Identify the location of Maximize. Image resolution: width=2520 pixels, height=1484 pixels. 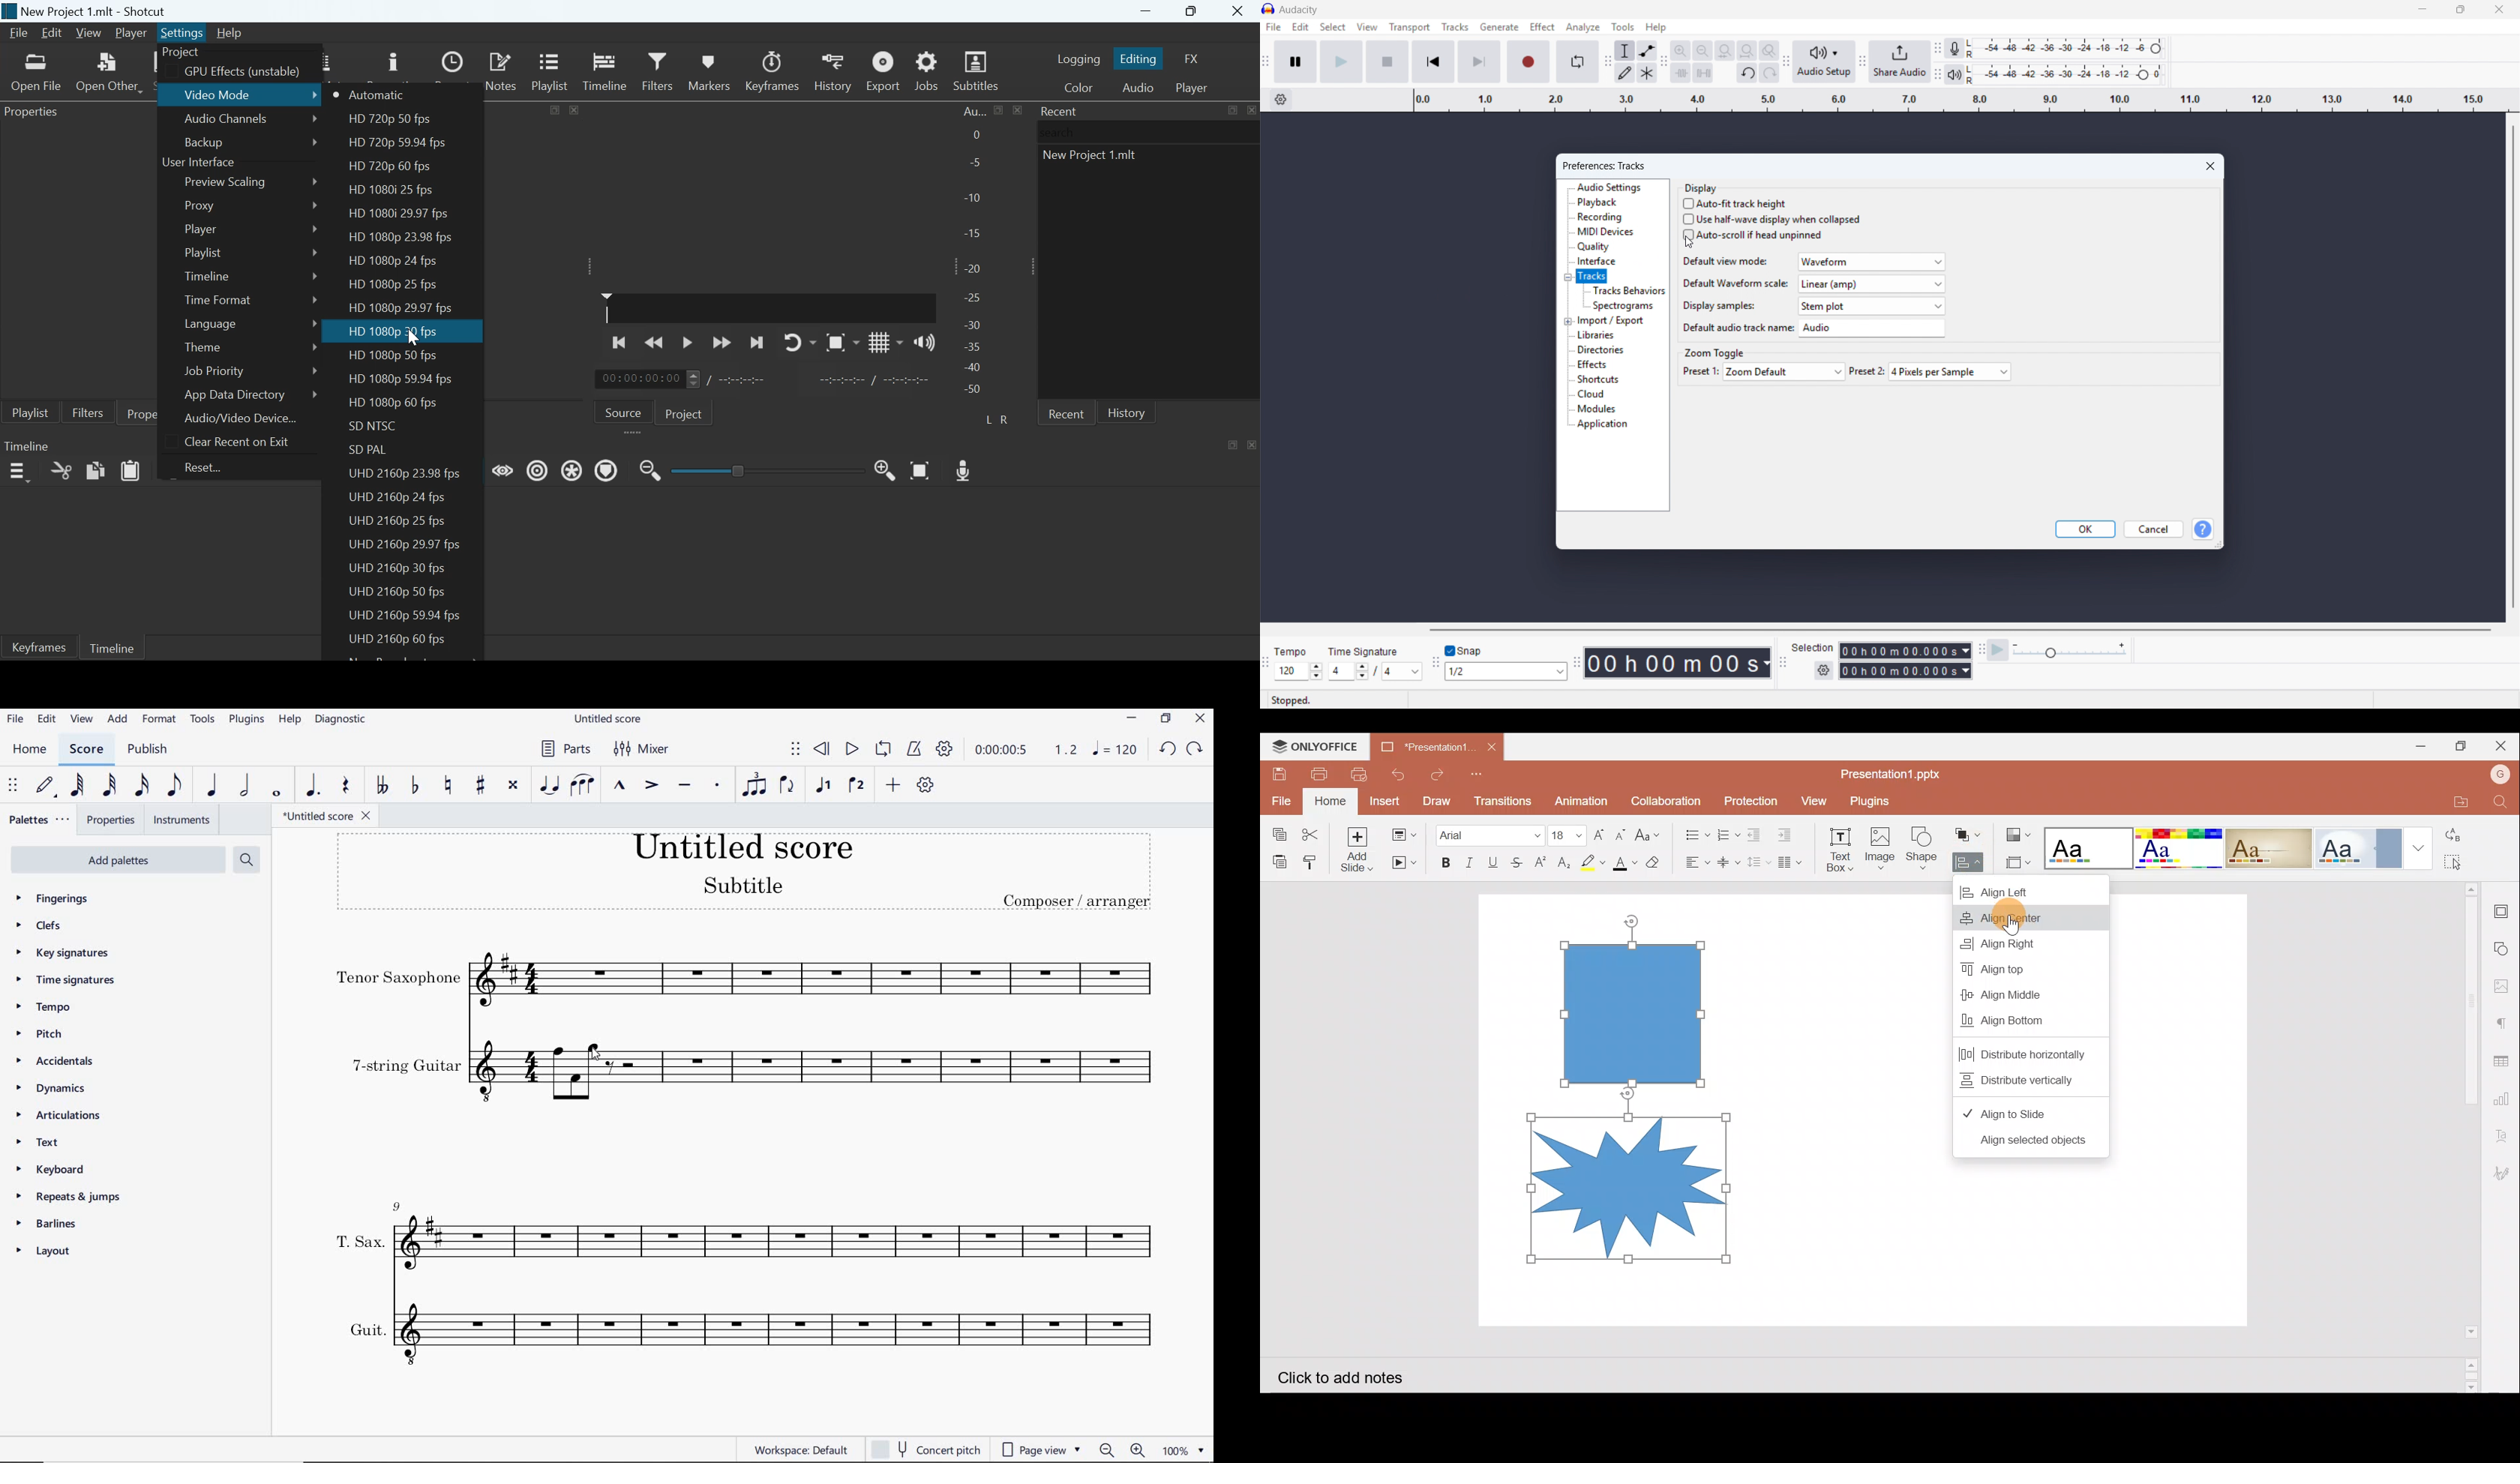
(1233, 444).